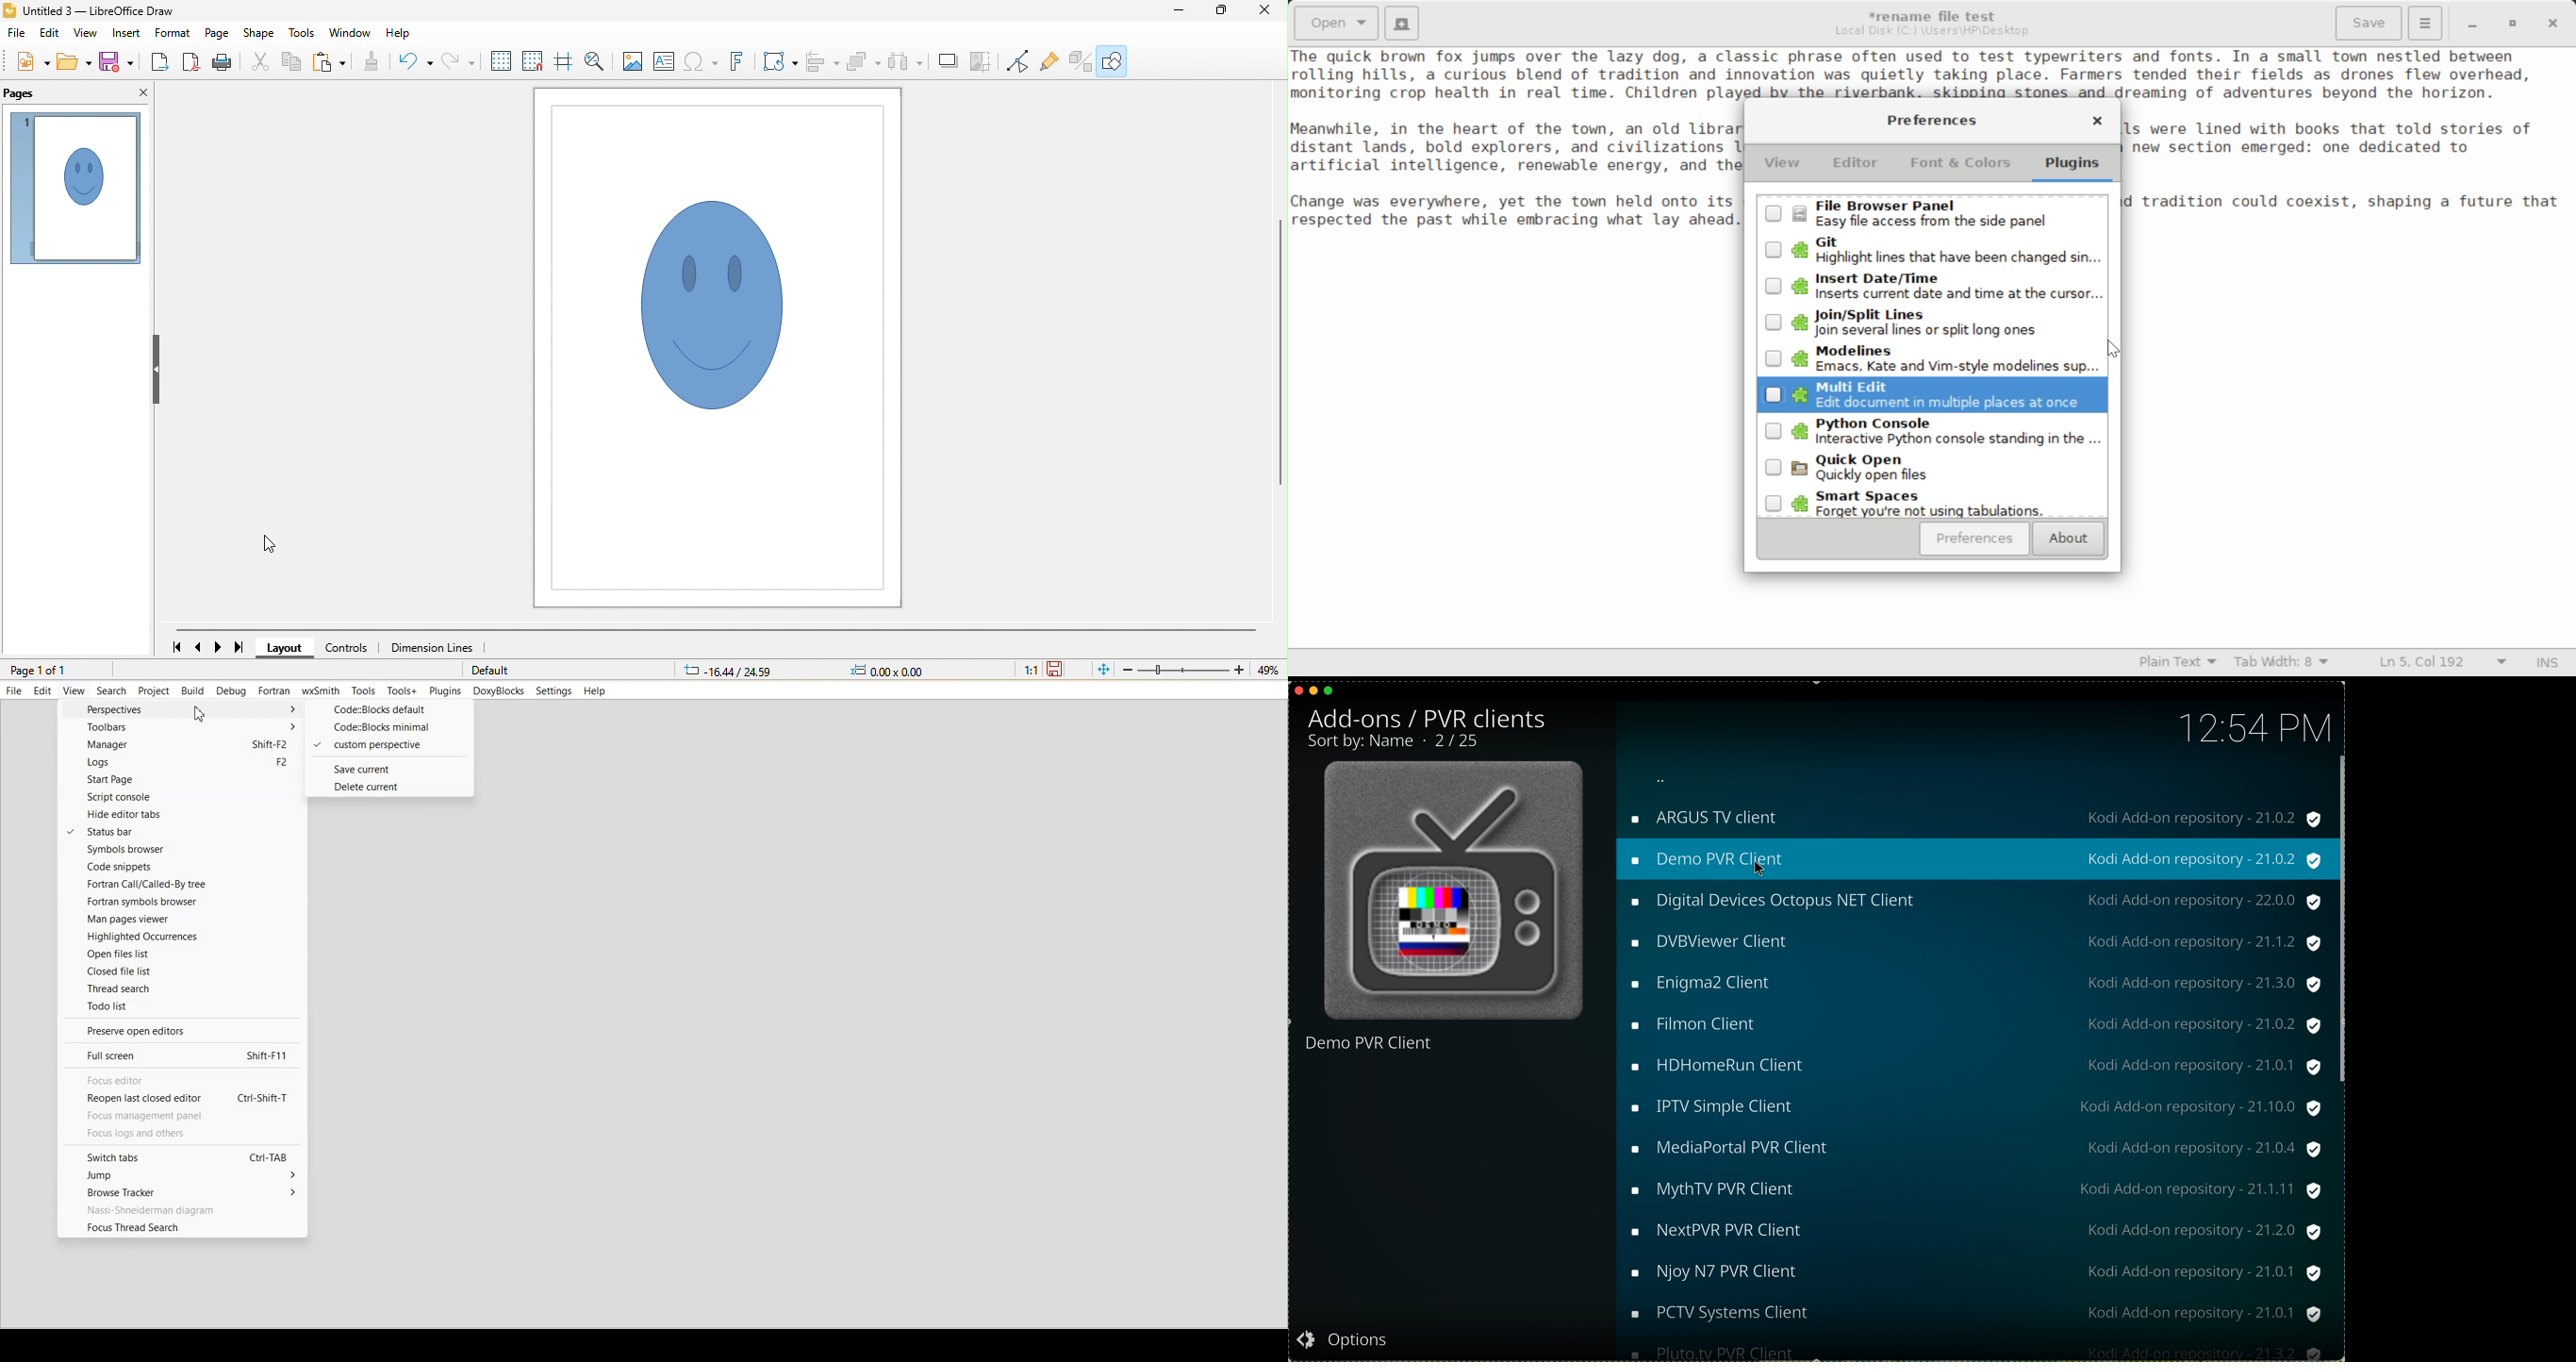 This screenshot has height=1372, width=2576. Describe the element at coordinates (91, 10) in the screenshot. I see `title` at that location.